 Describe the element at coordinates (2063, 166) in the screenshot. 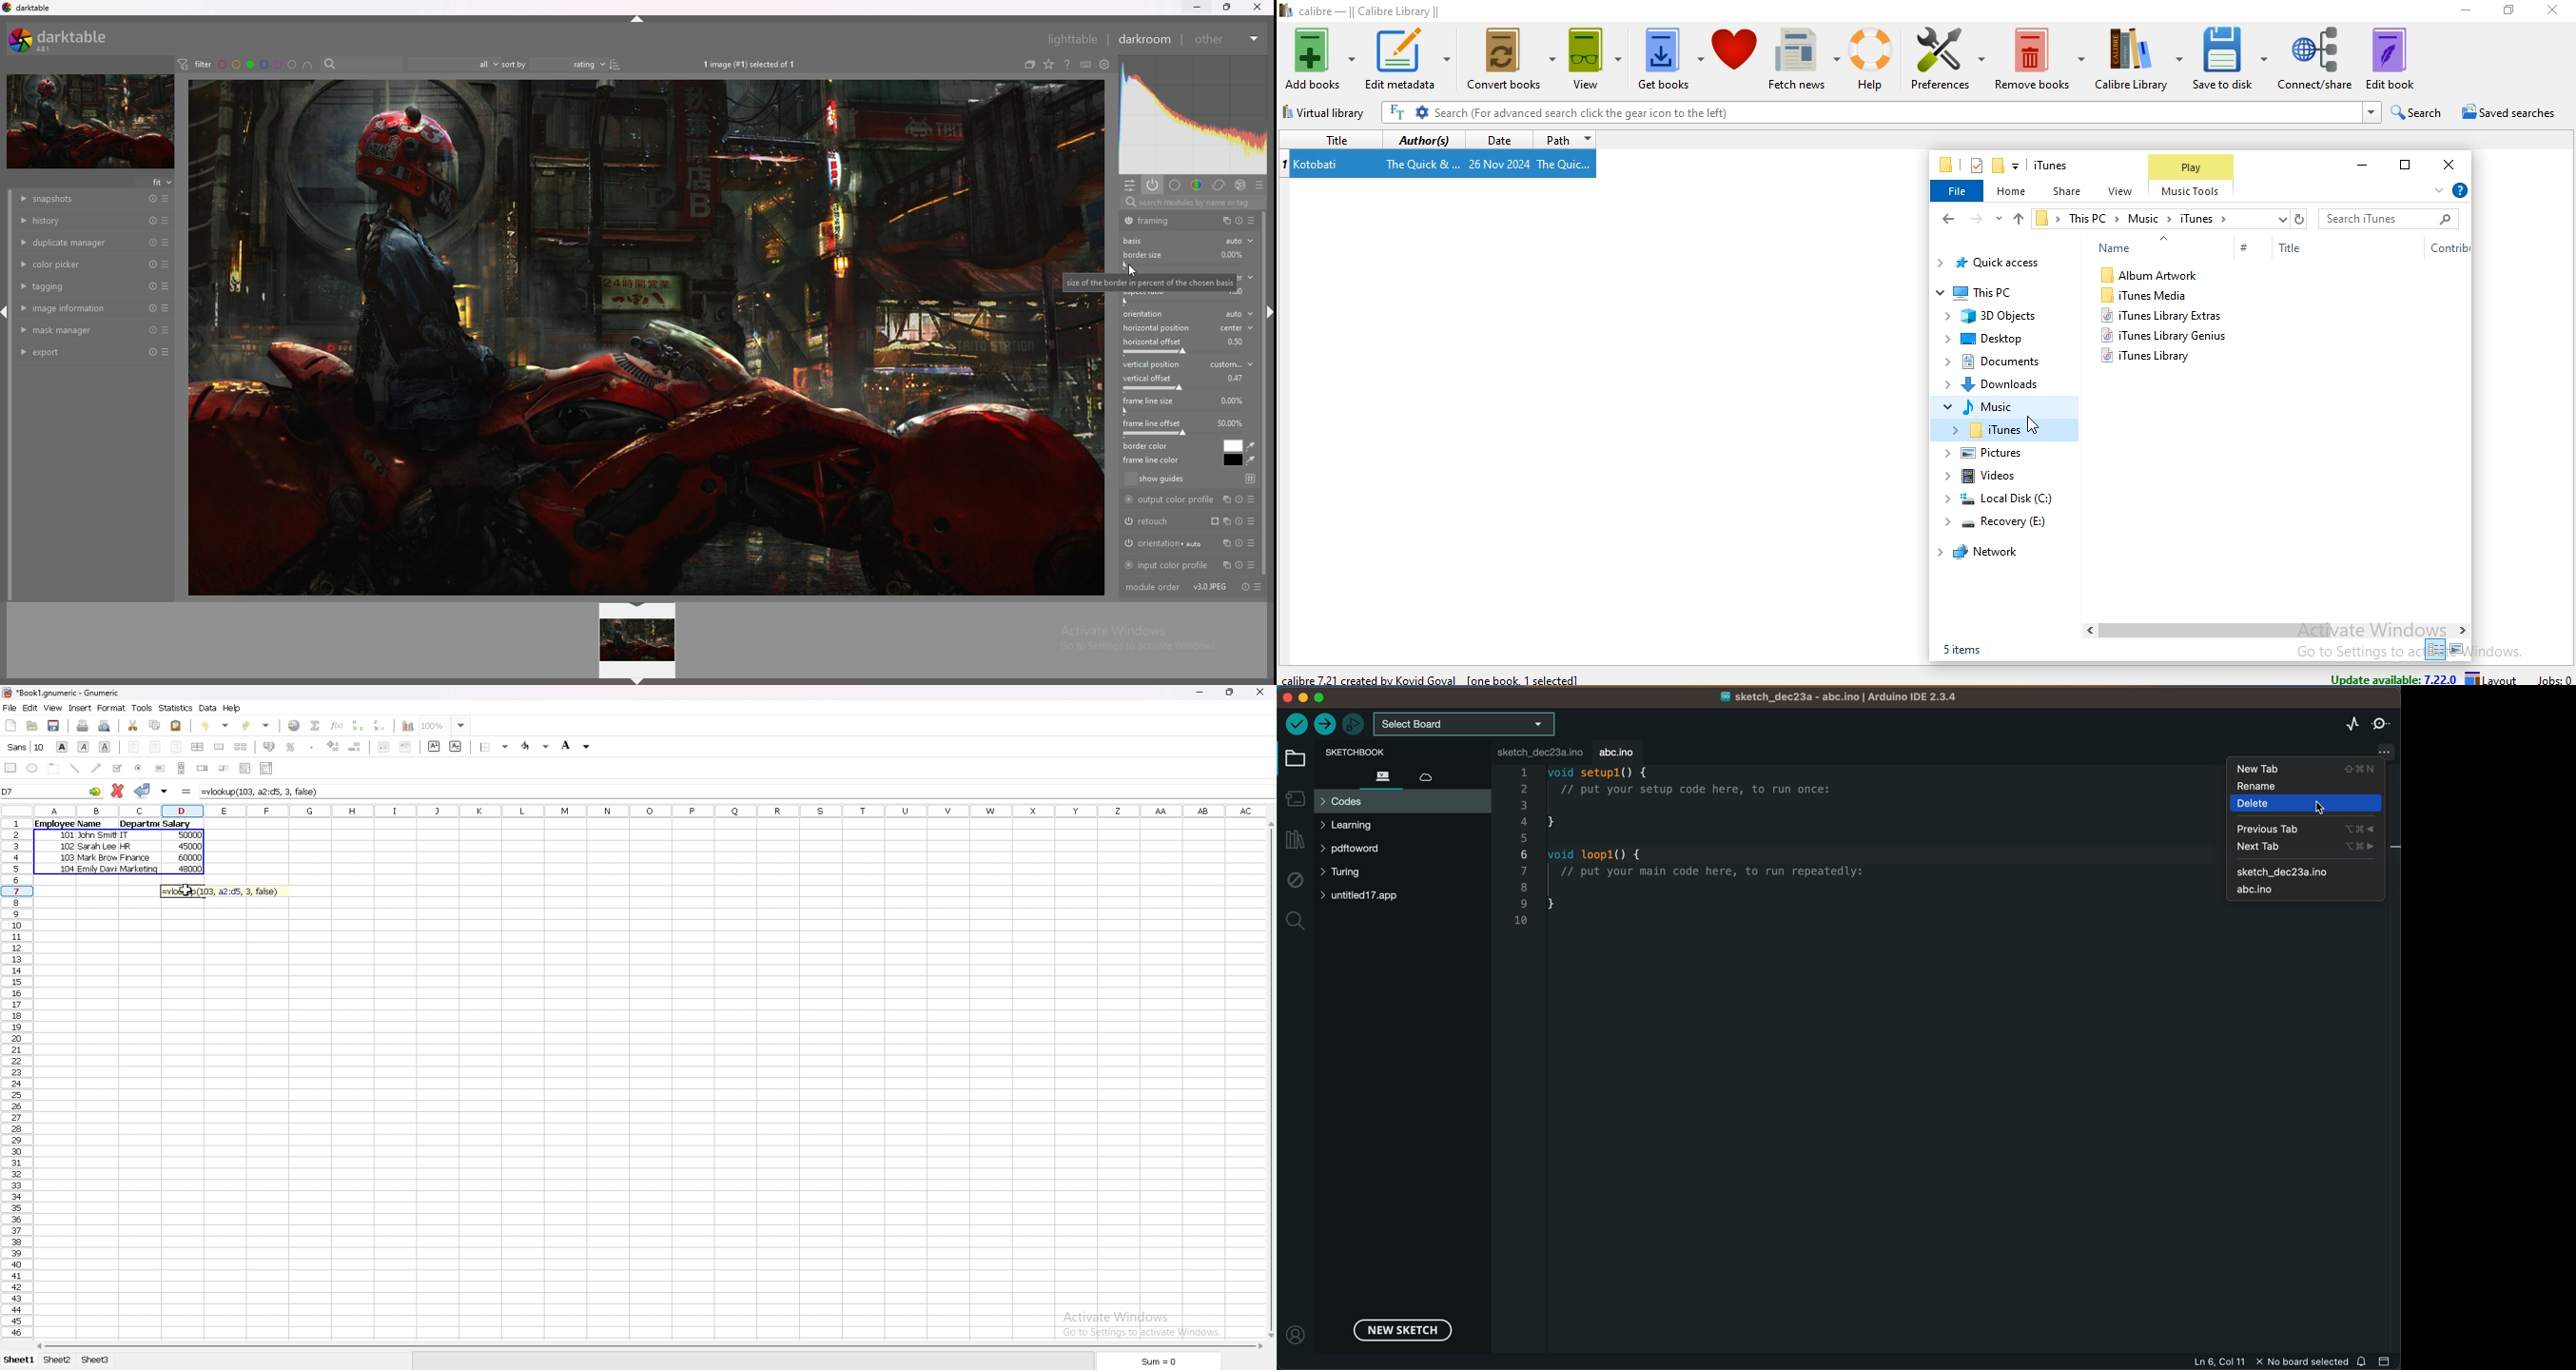

I see `file name` at that location.